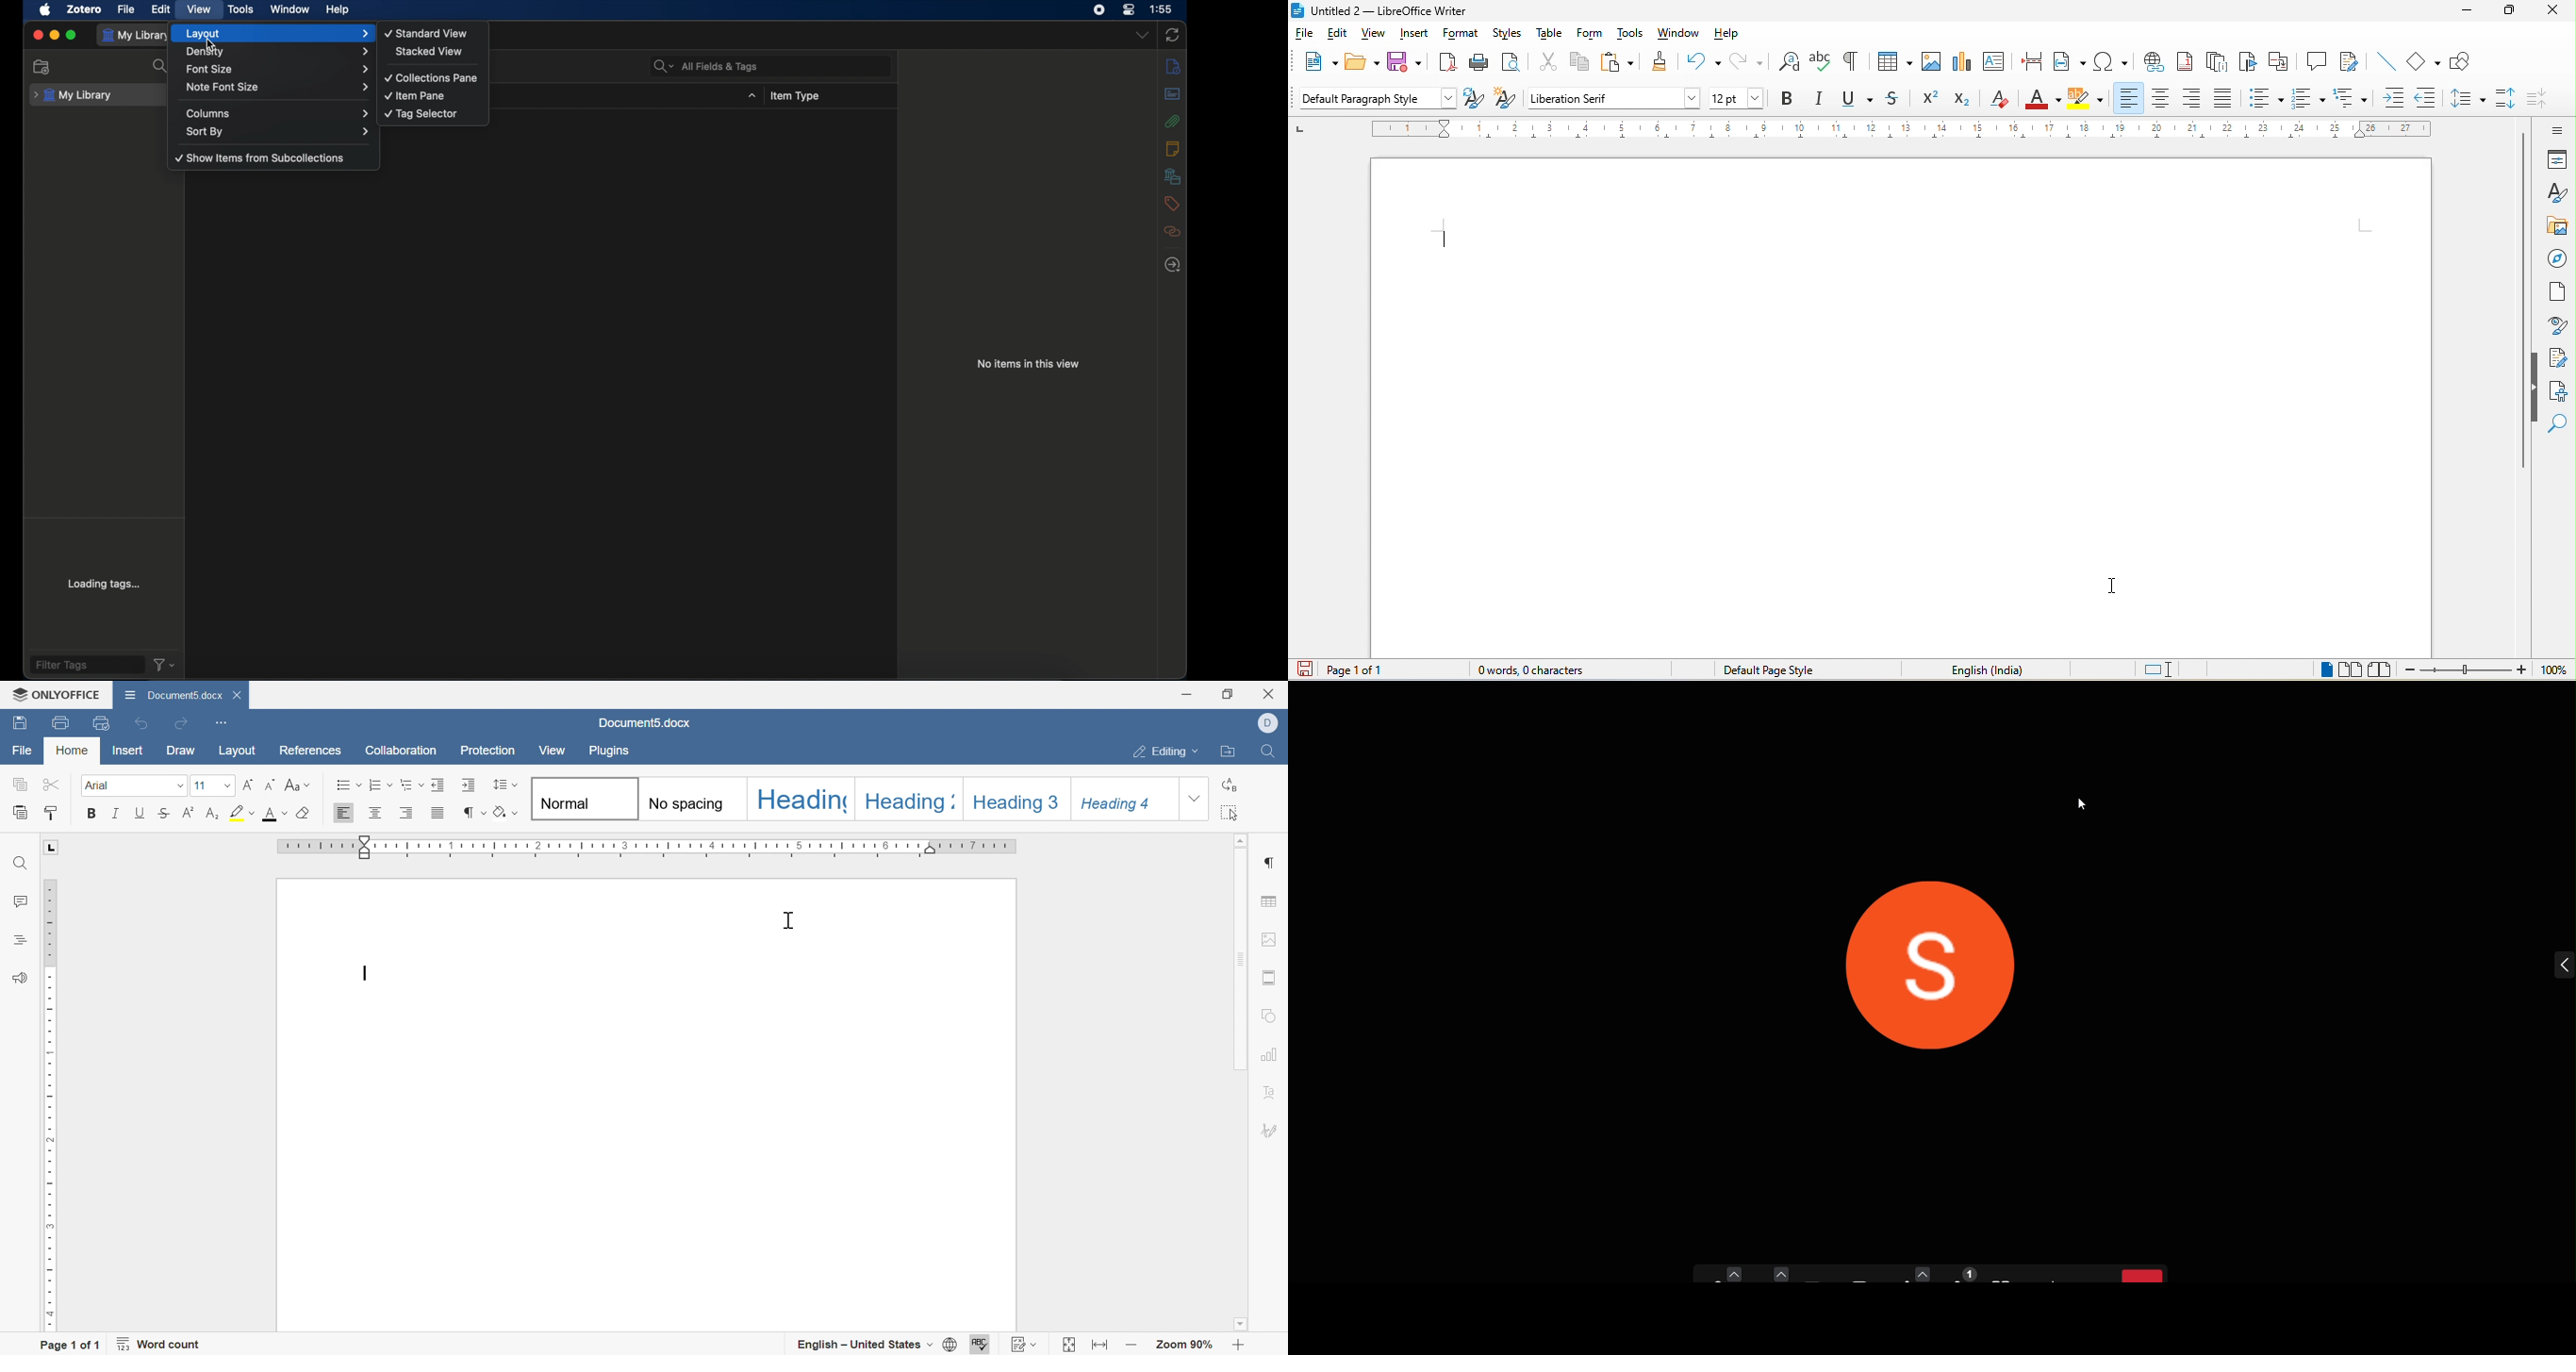  Describe the element at coordinates (2129, 98) in the screenshot. I see `align left` at that location.